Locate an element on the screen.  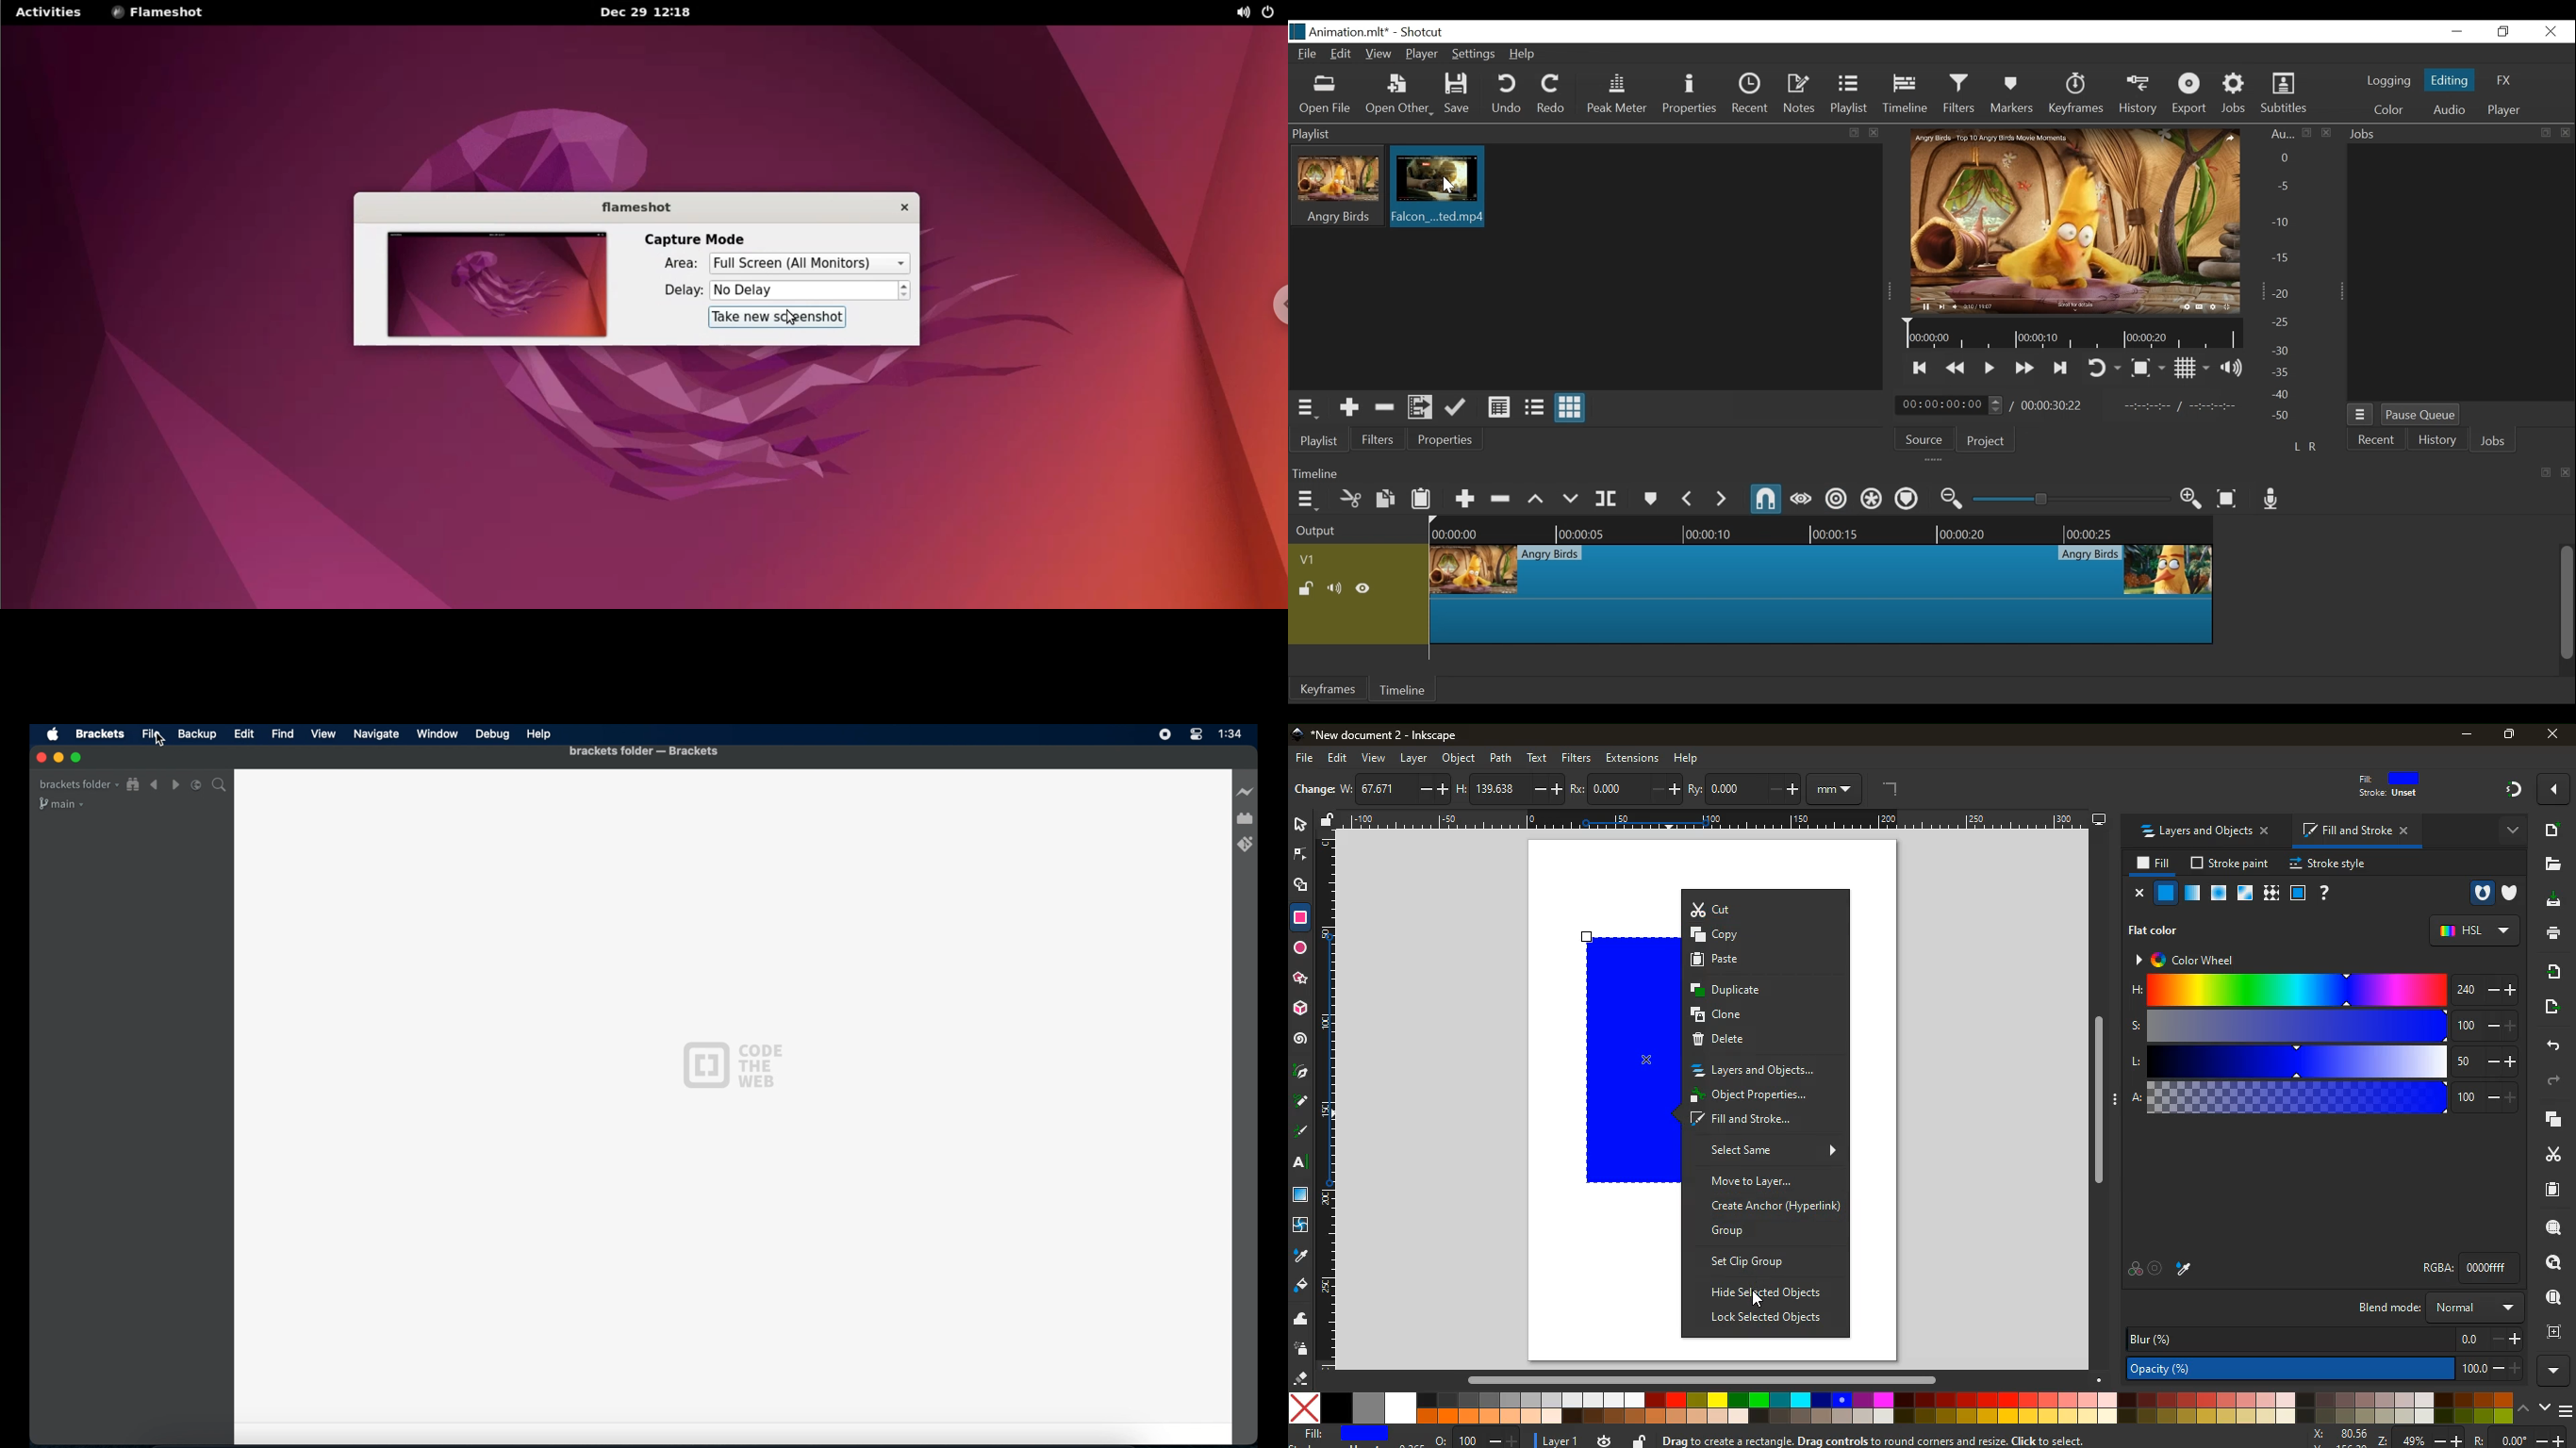
Minimize is located at coordinates (58, 758).